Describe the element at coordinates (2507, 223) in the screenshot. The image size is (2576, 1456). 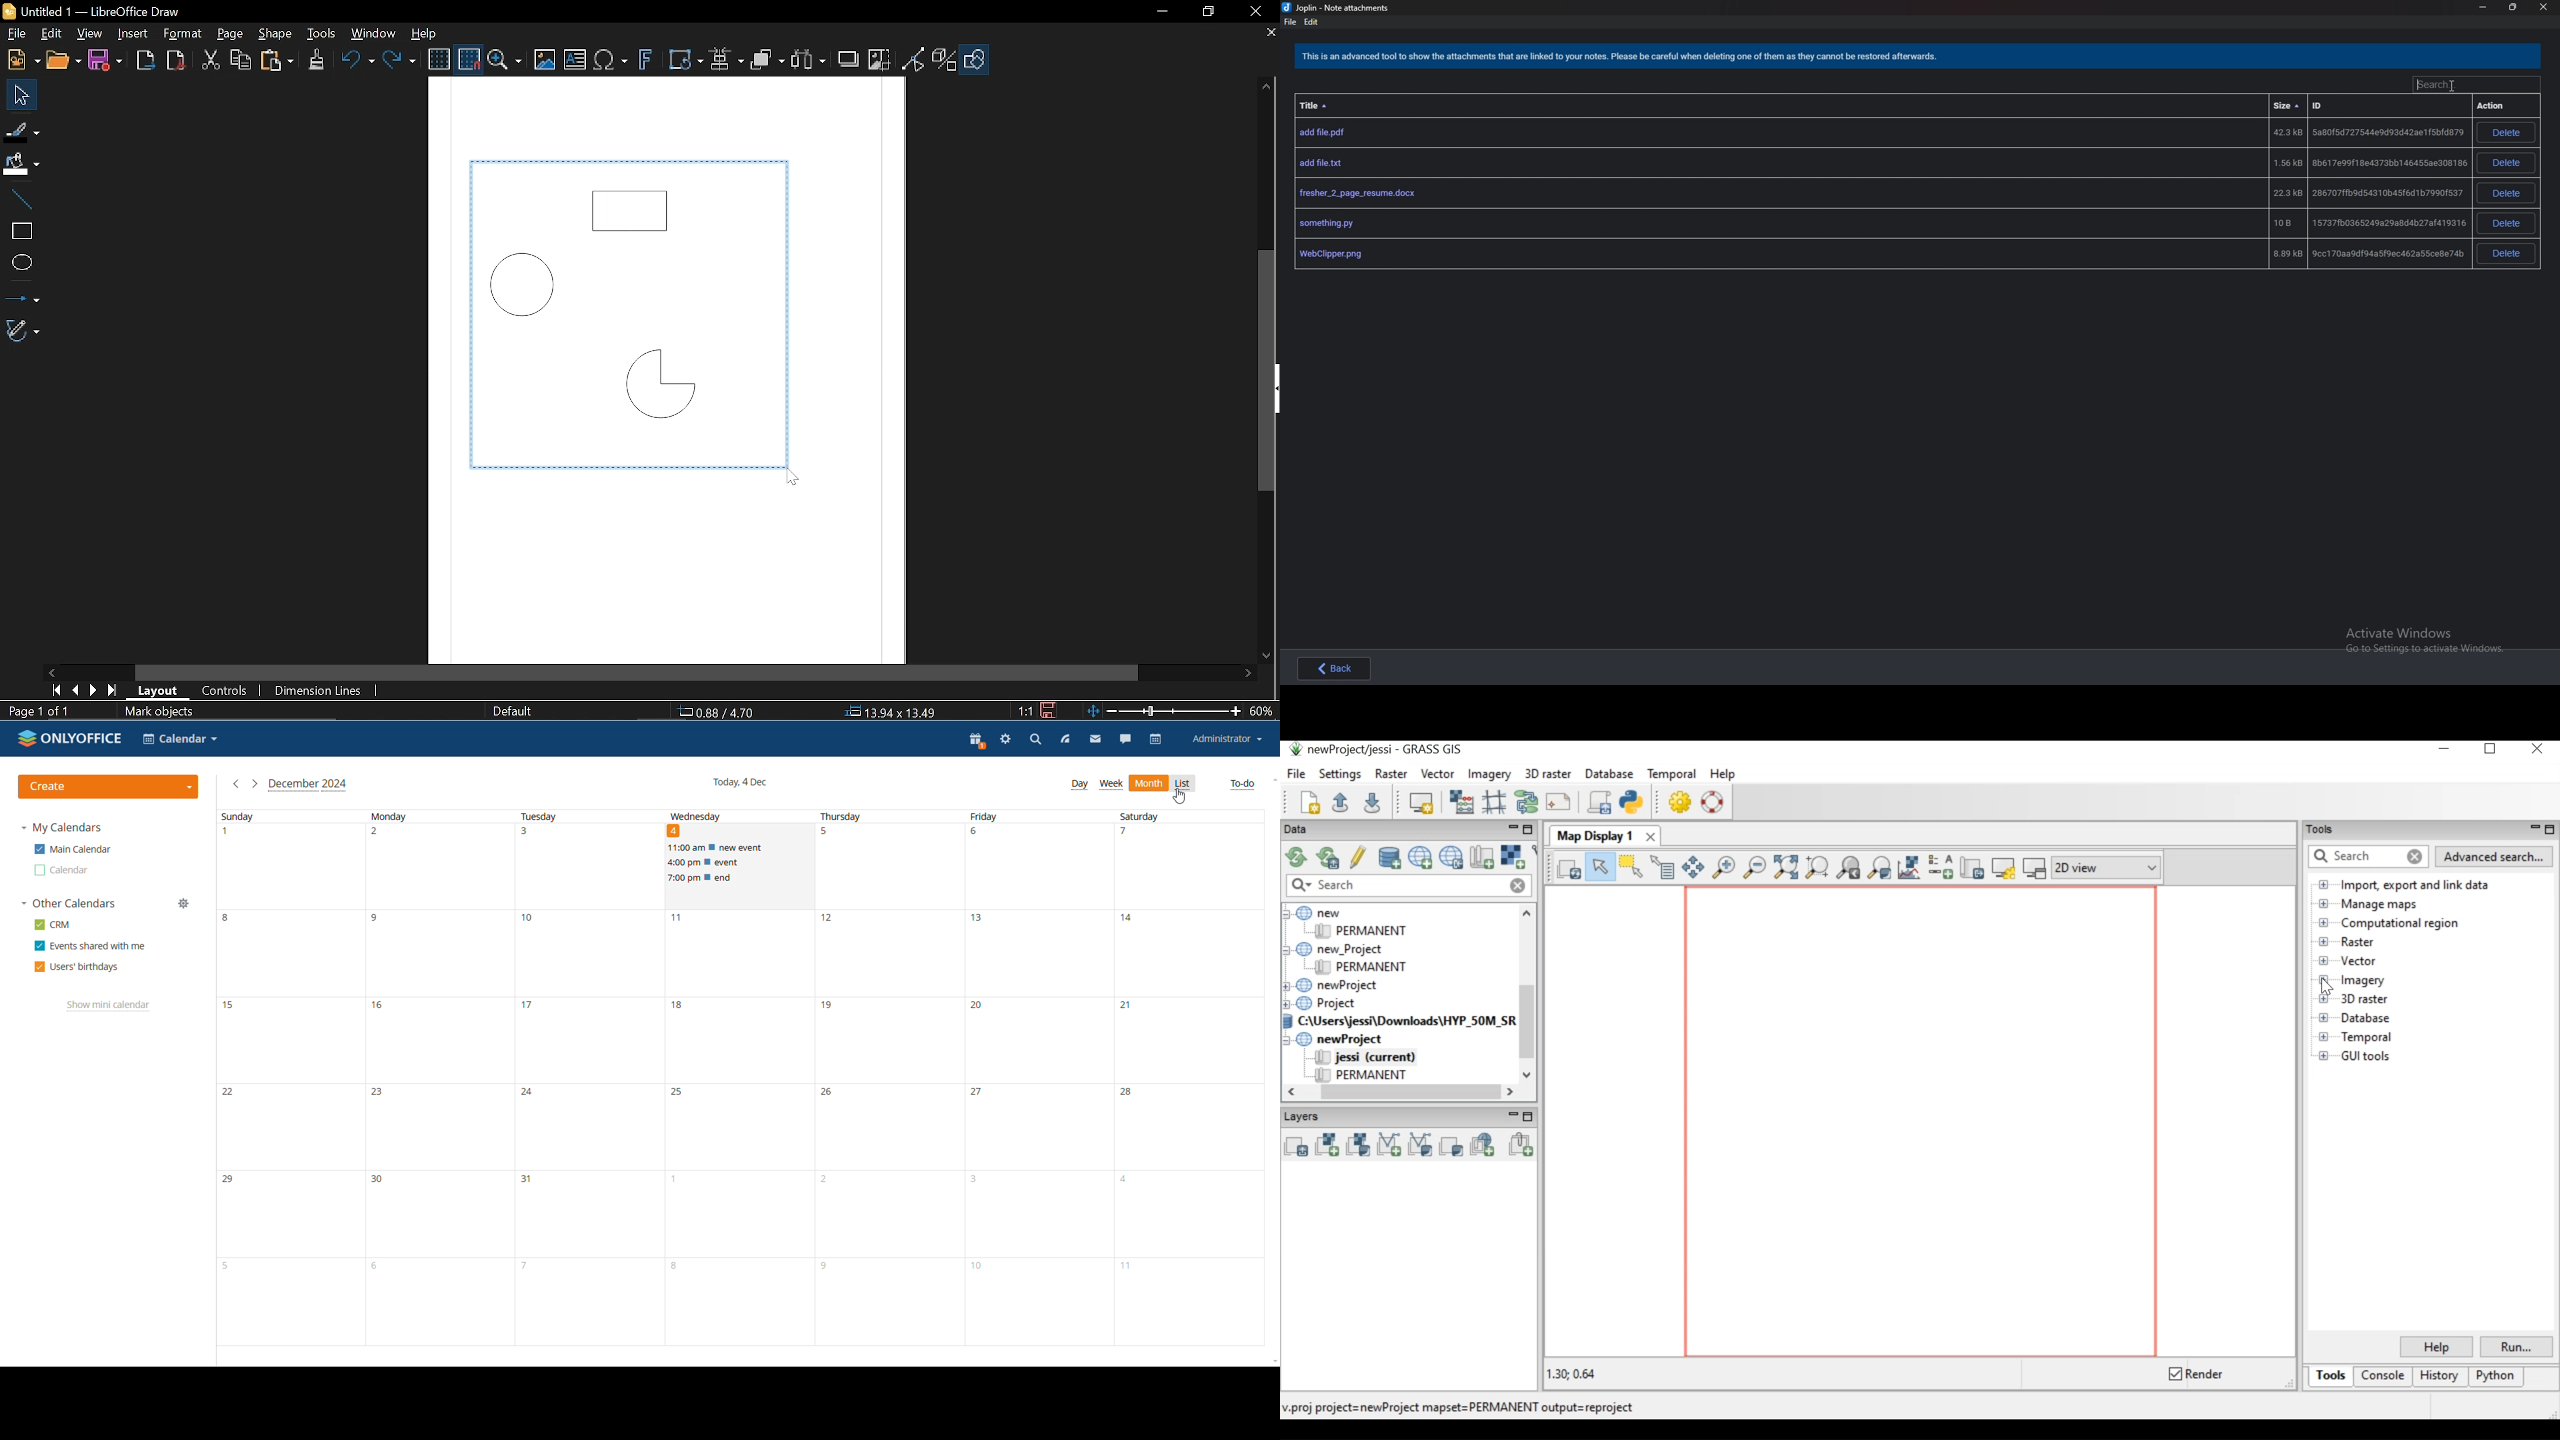
I see `delete` at that location.